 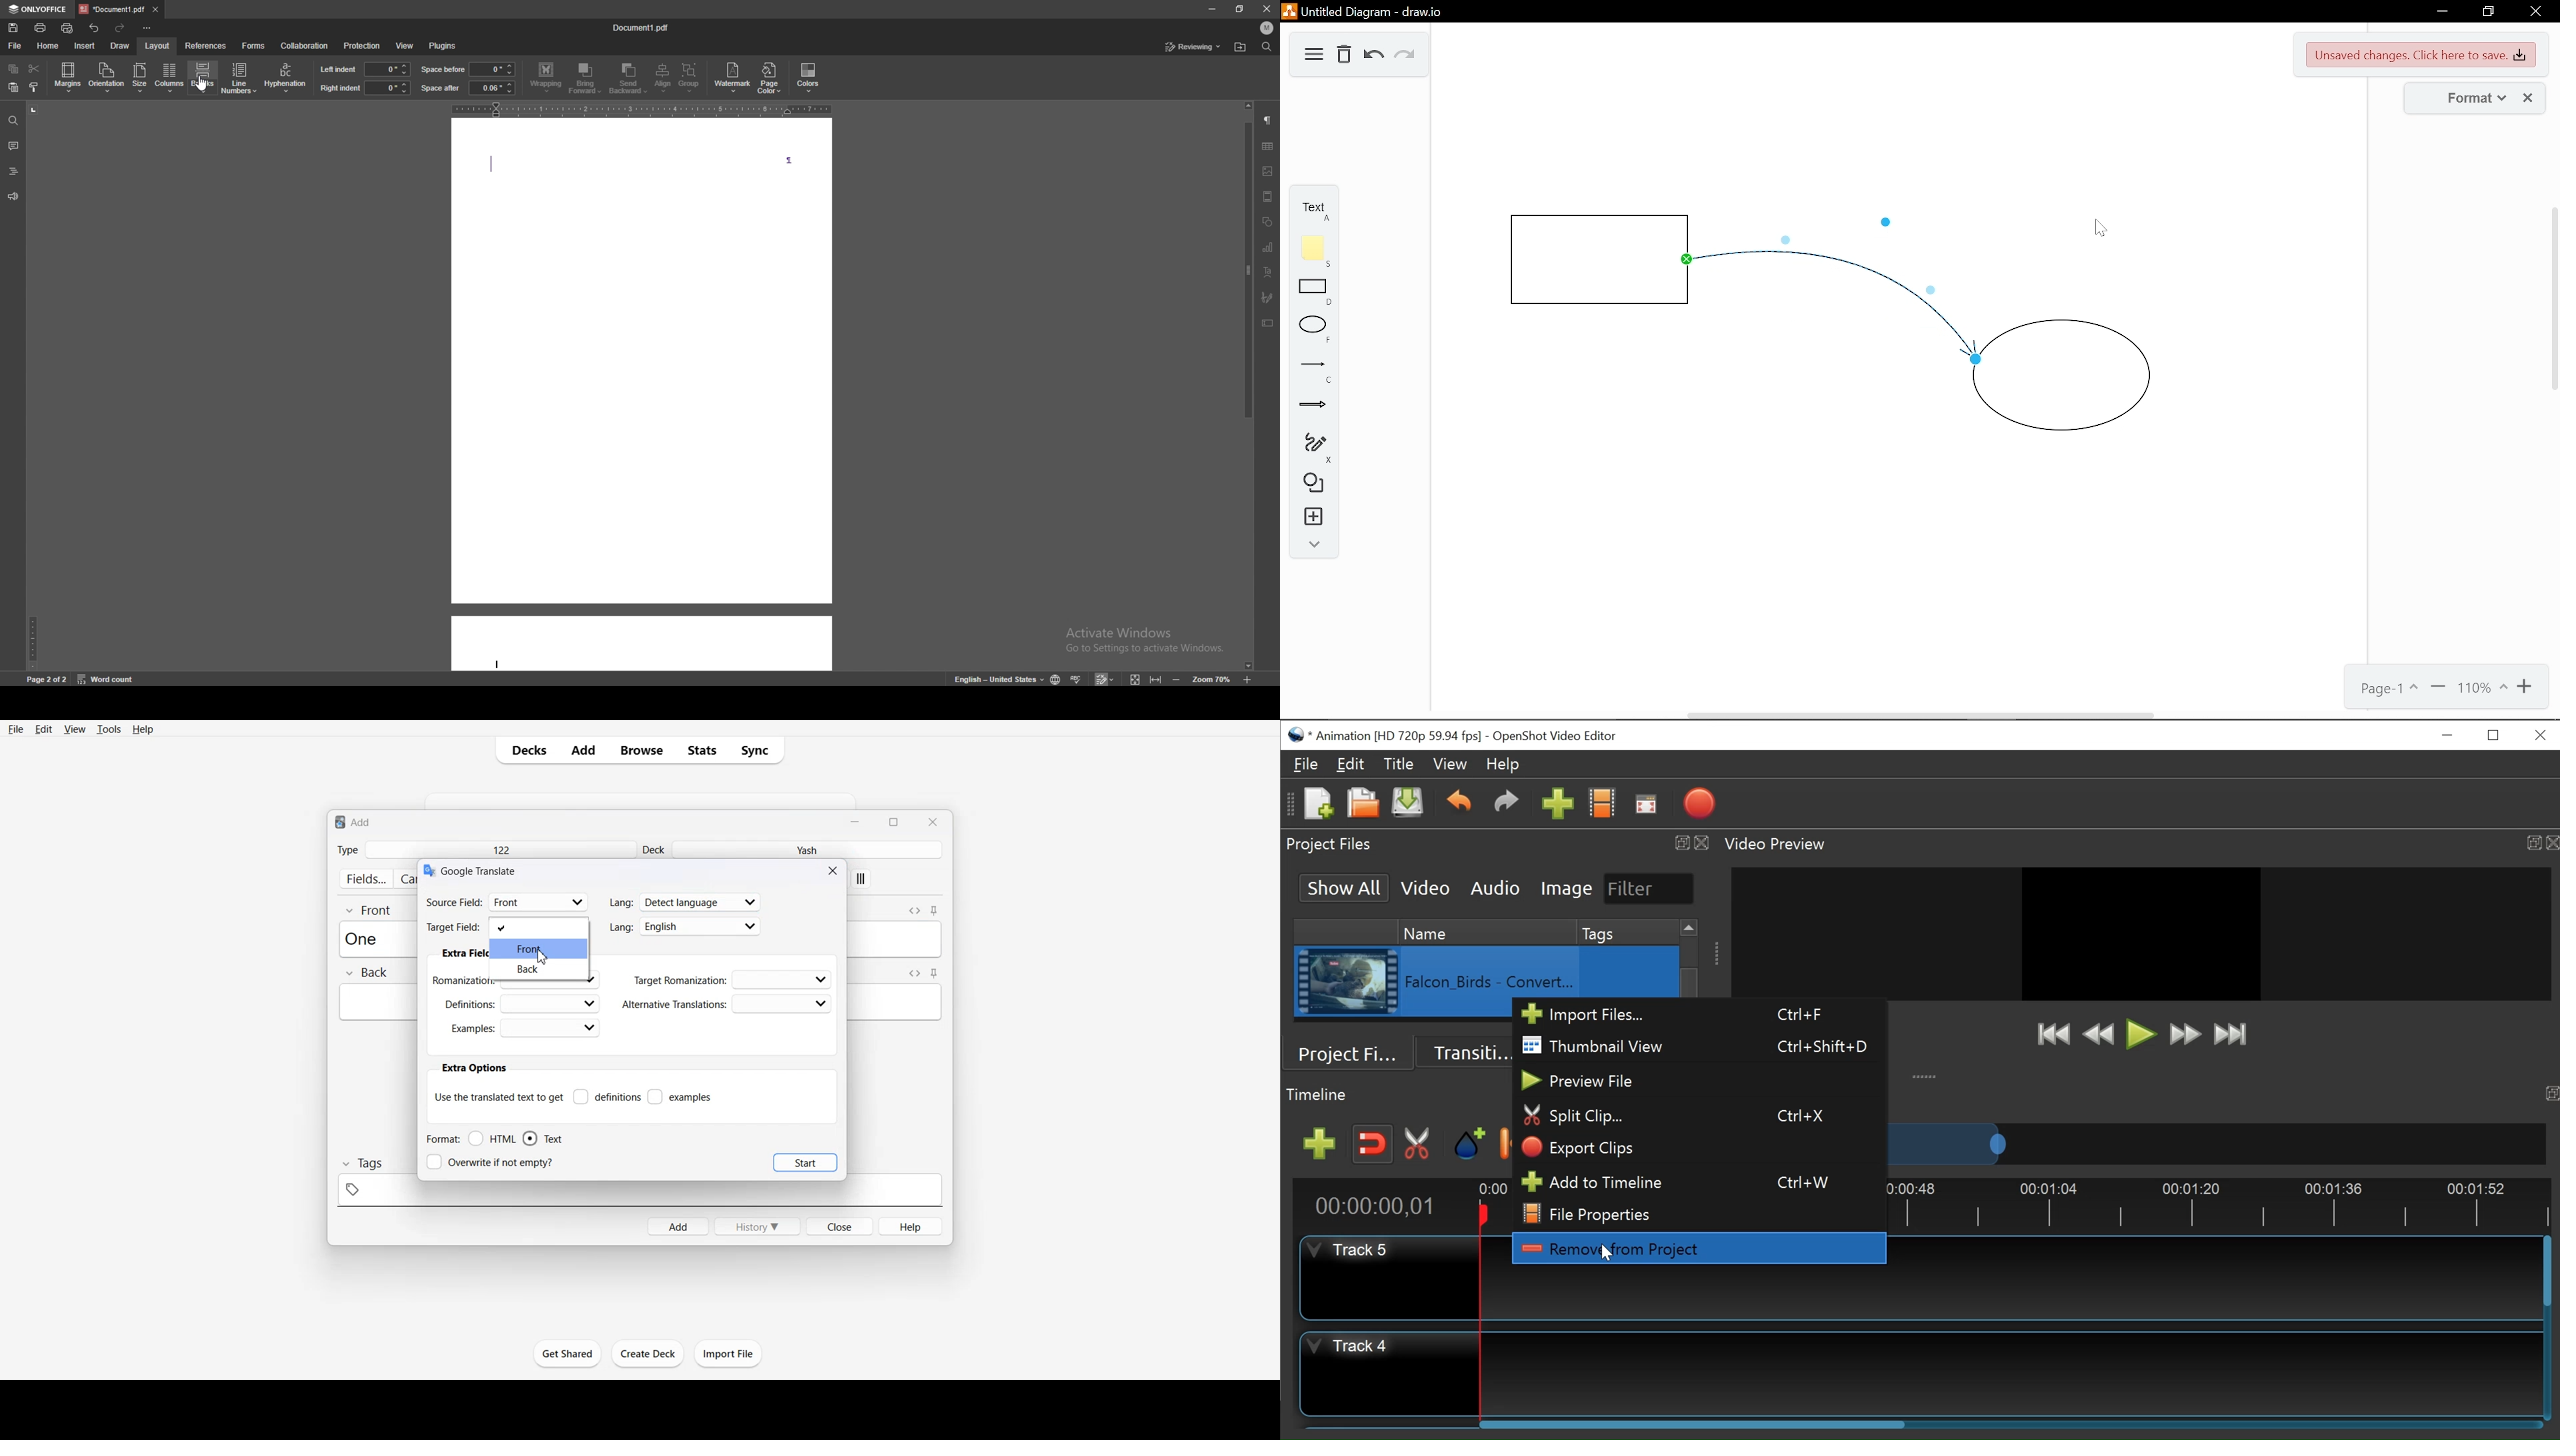 I want to click on Word count, so click(x=115, y=679).